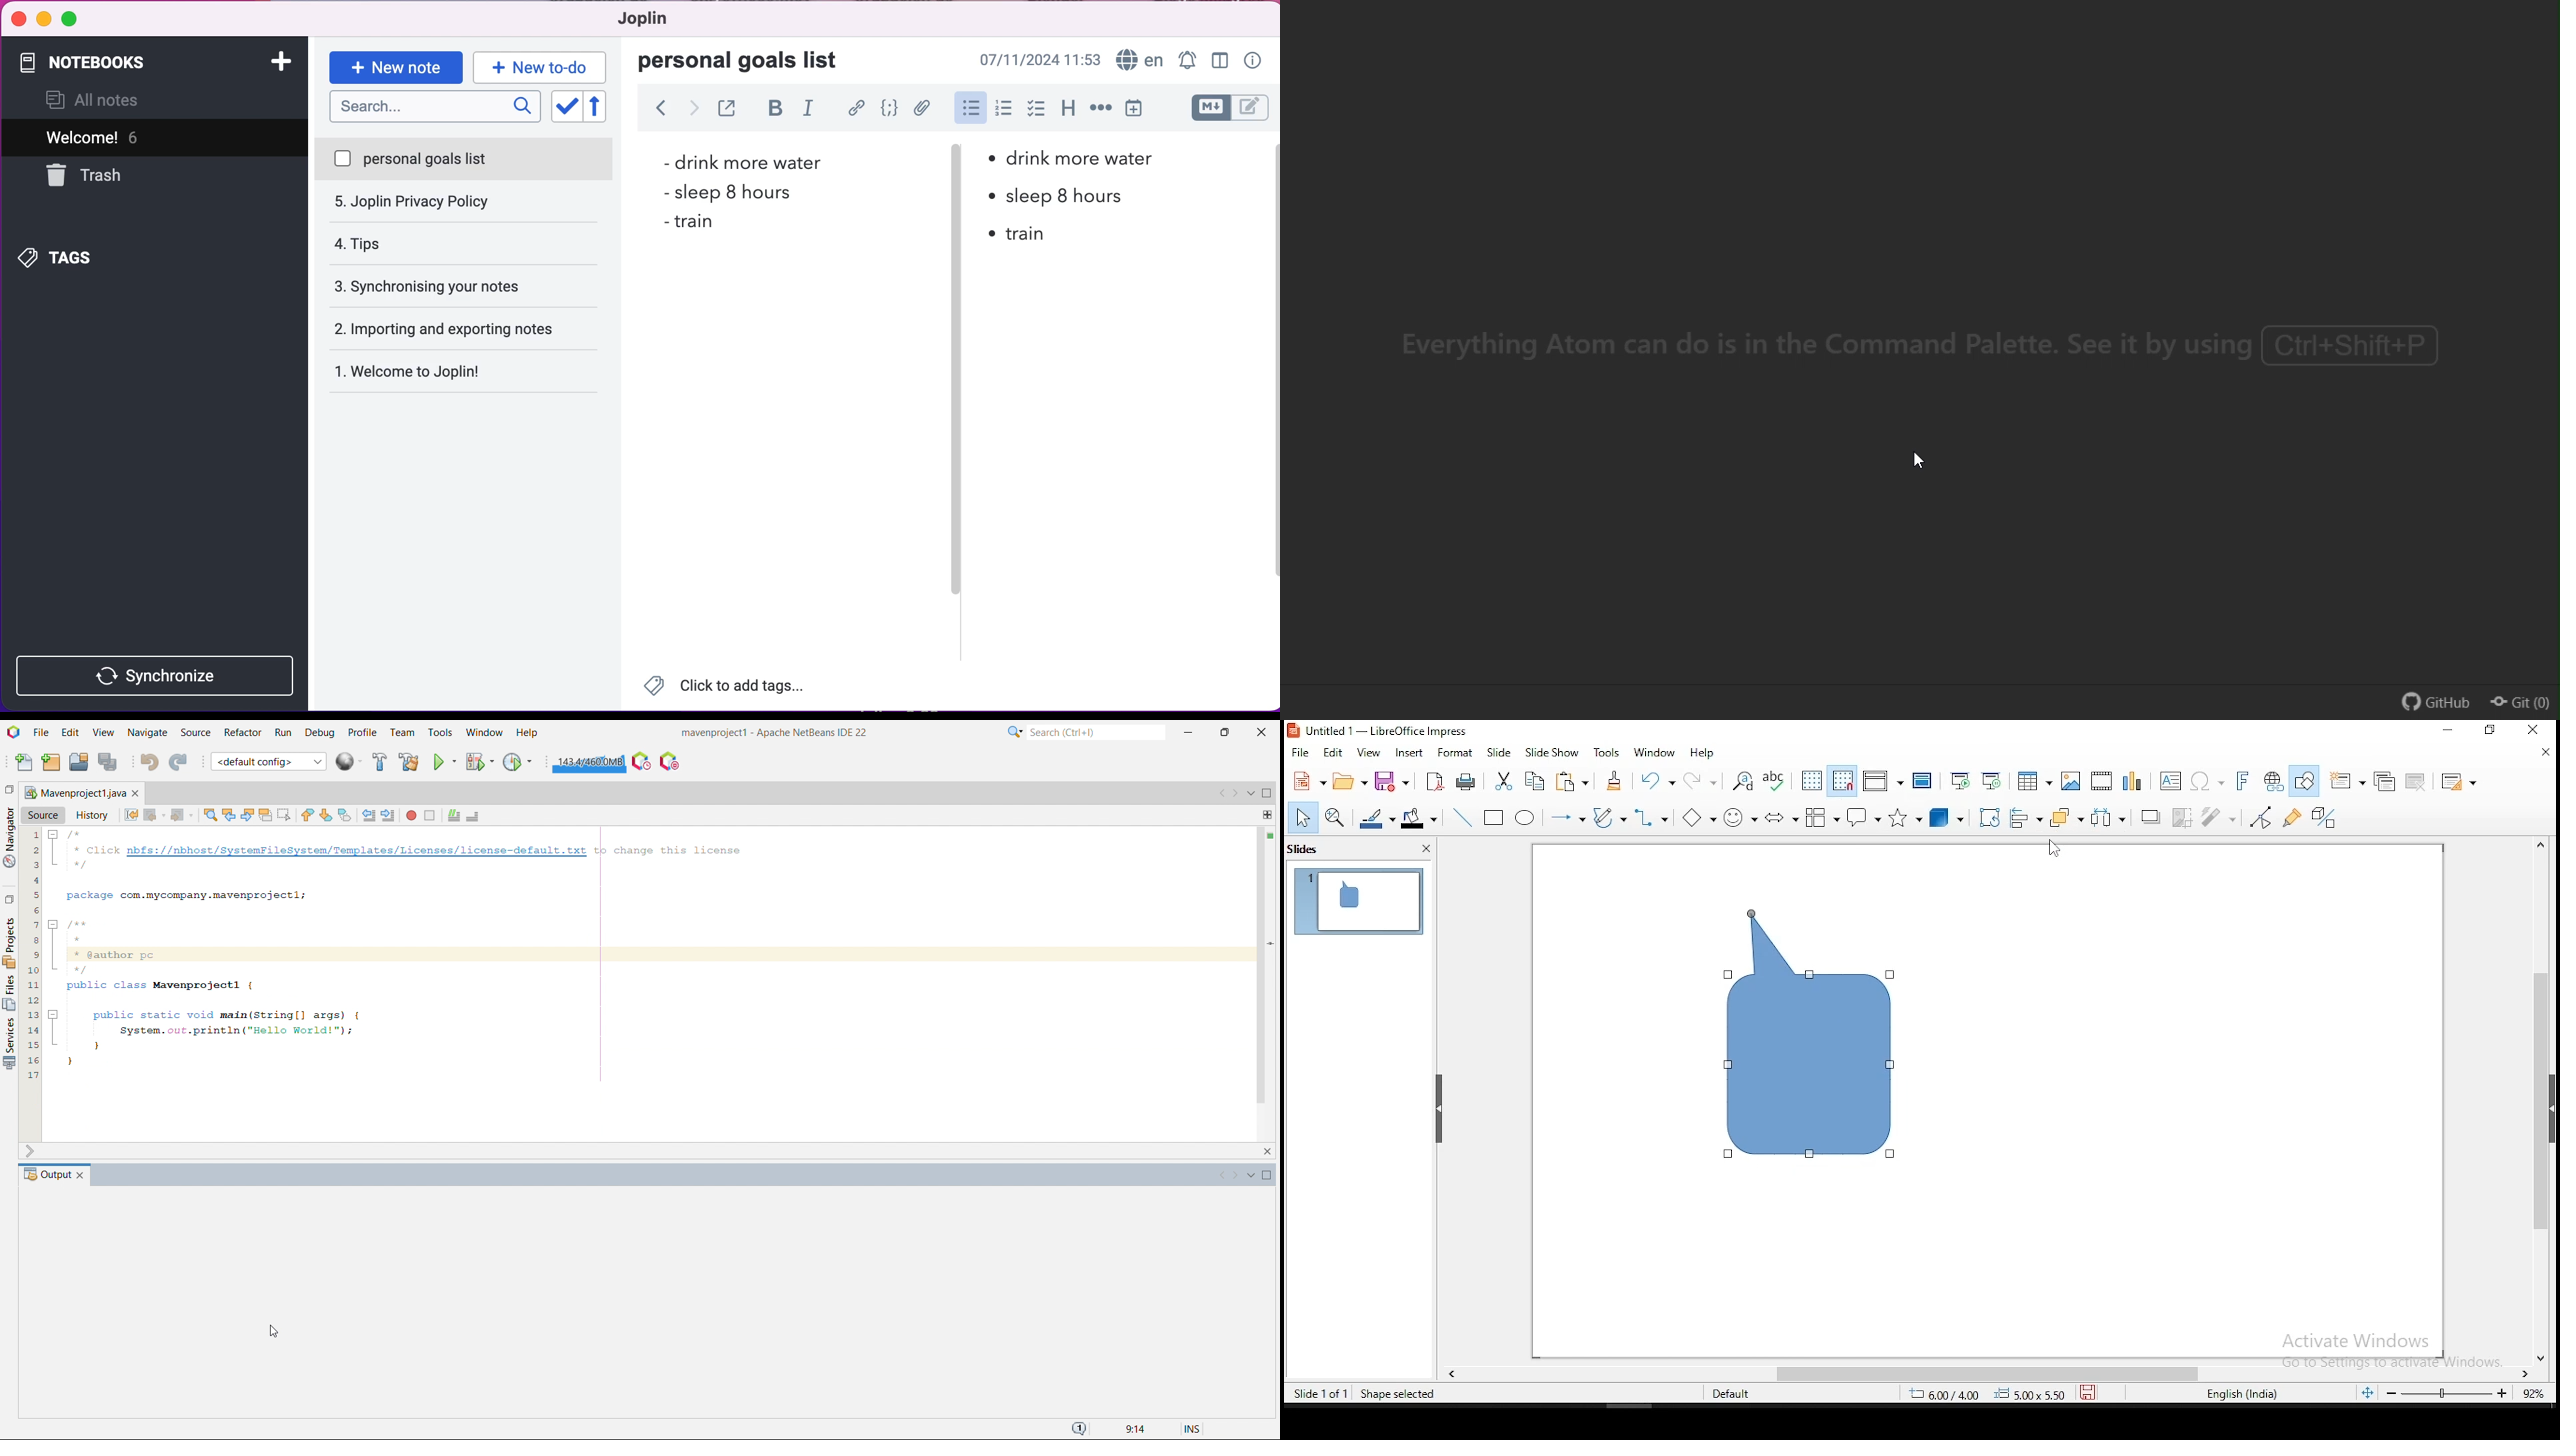 This screenshot has height=1456, width=2576. I want to click on view, so click(1371, 753).